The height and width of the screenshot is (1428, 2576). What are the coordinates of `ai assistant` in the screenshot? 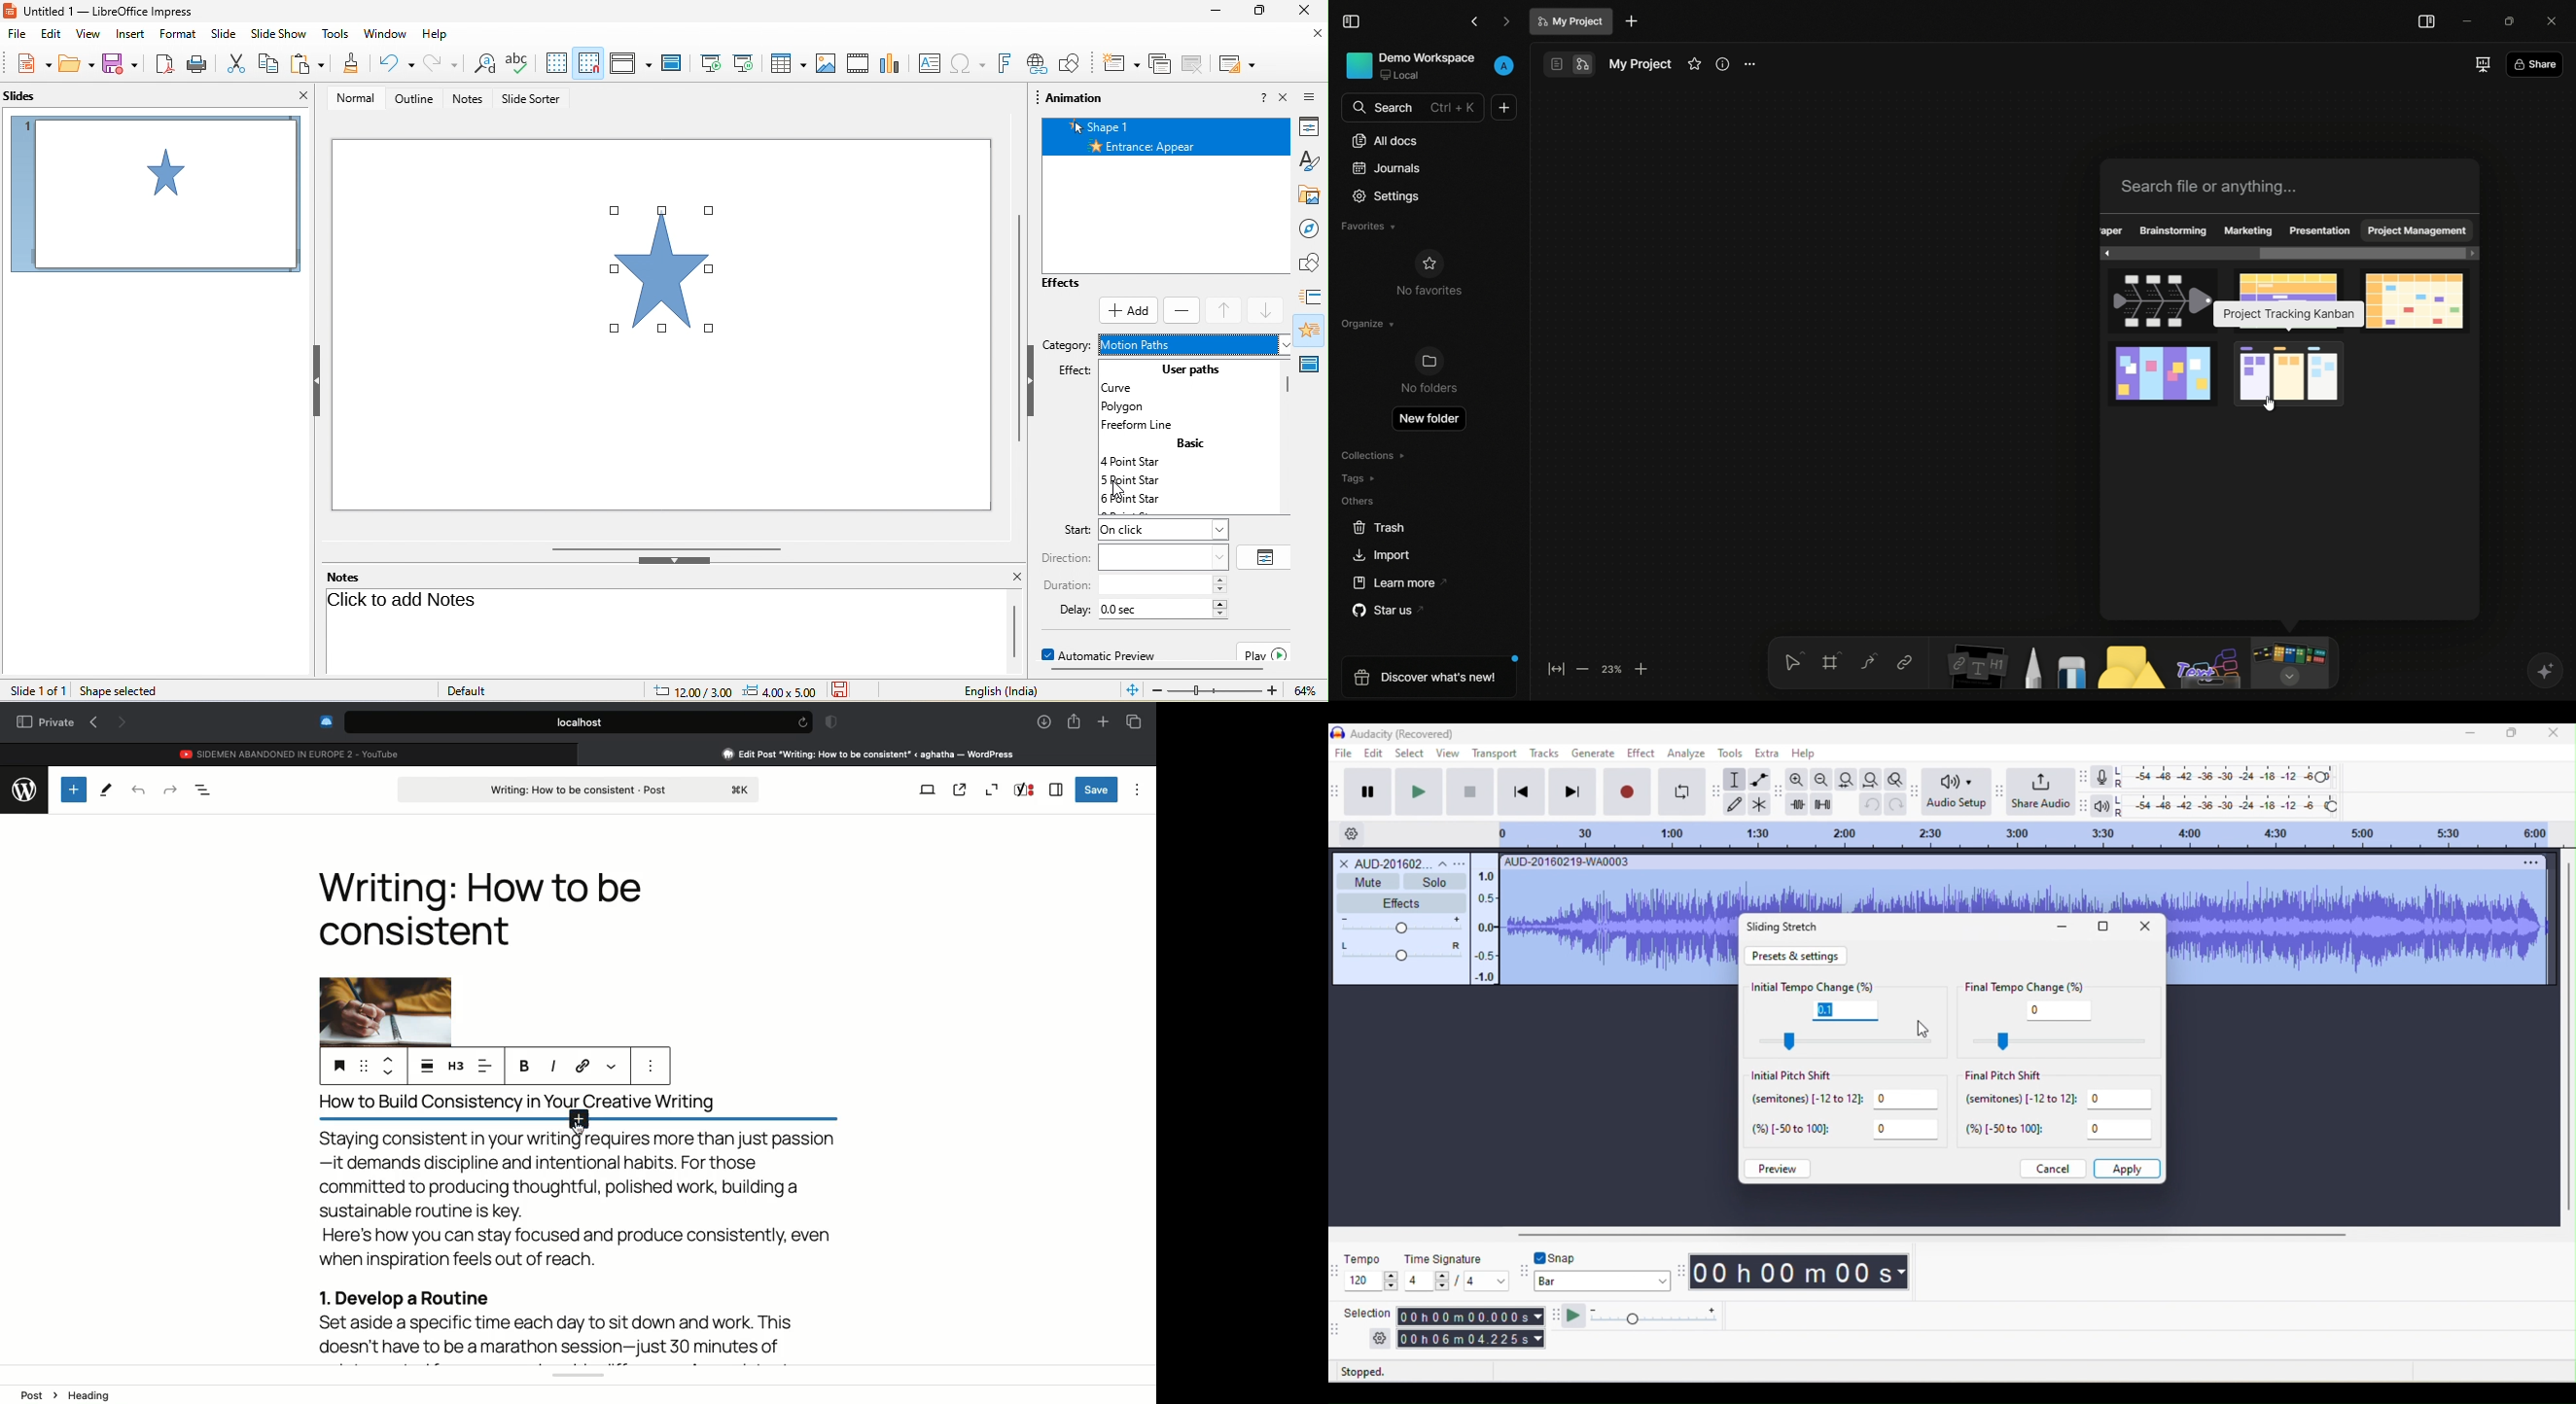 It's located at (2545, 671).